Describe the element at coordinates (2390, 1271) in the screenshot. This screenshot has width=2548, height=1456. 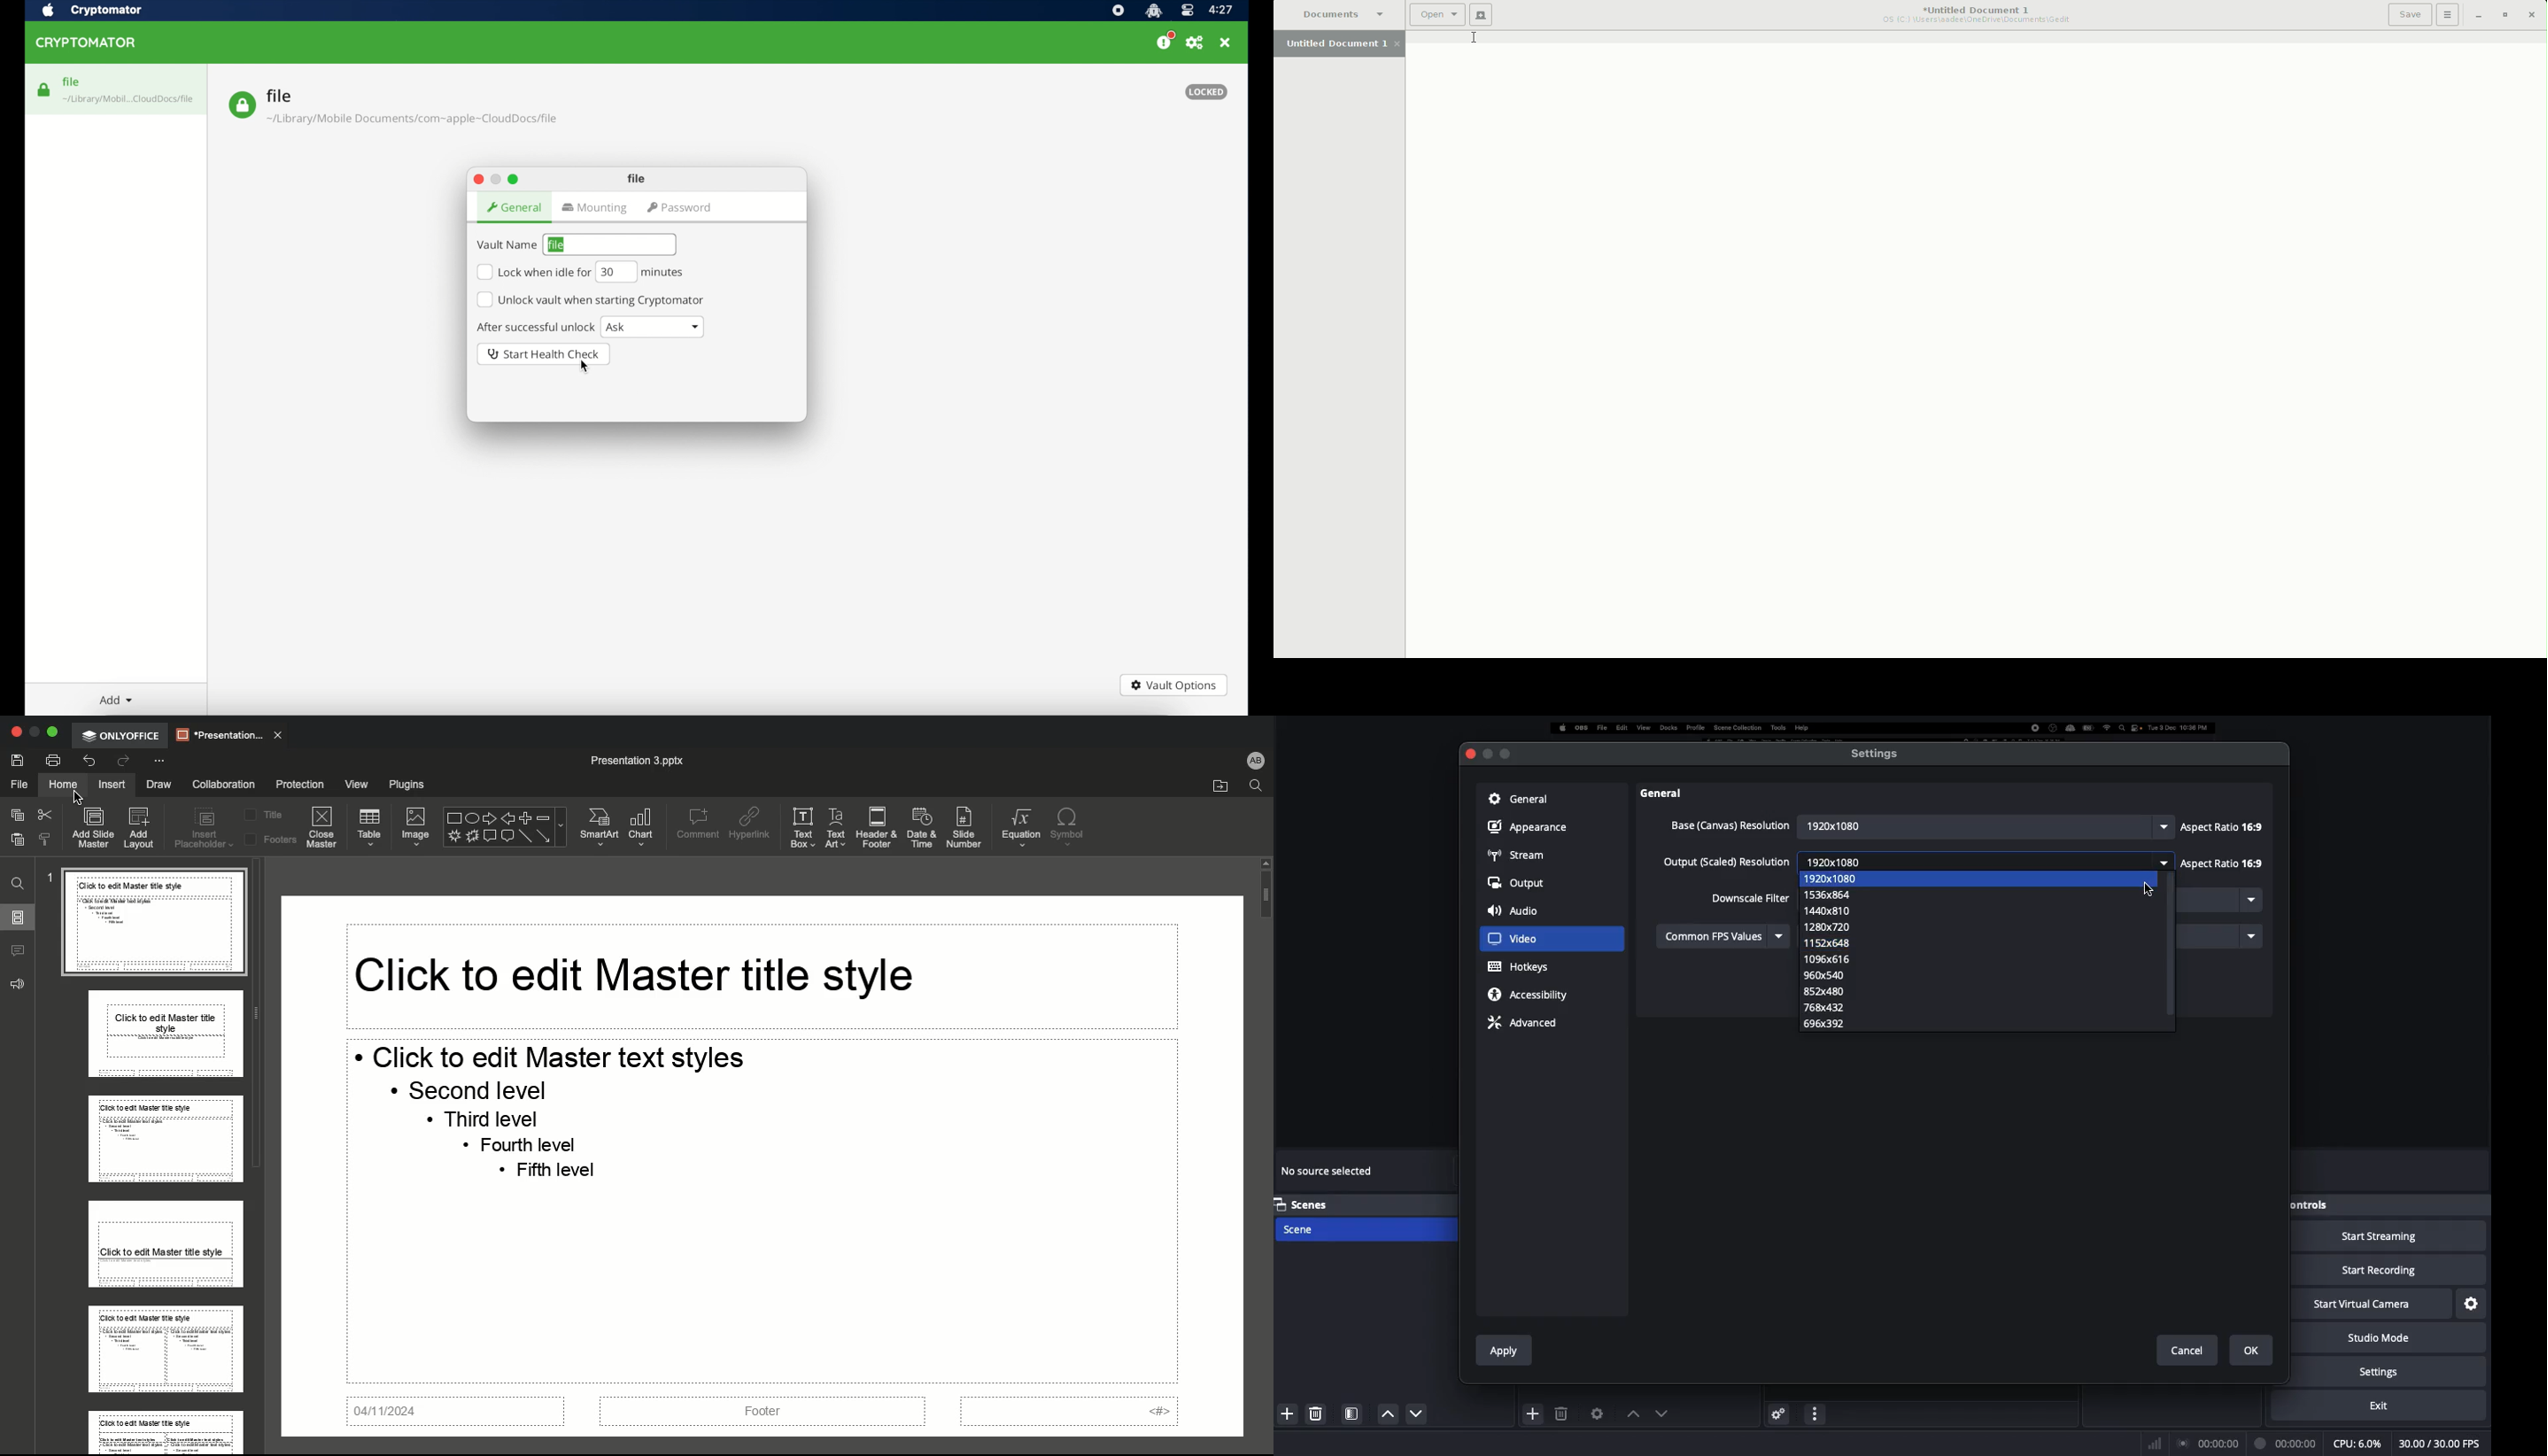
I see `Start recording` at that location.